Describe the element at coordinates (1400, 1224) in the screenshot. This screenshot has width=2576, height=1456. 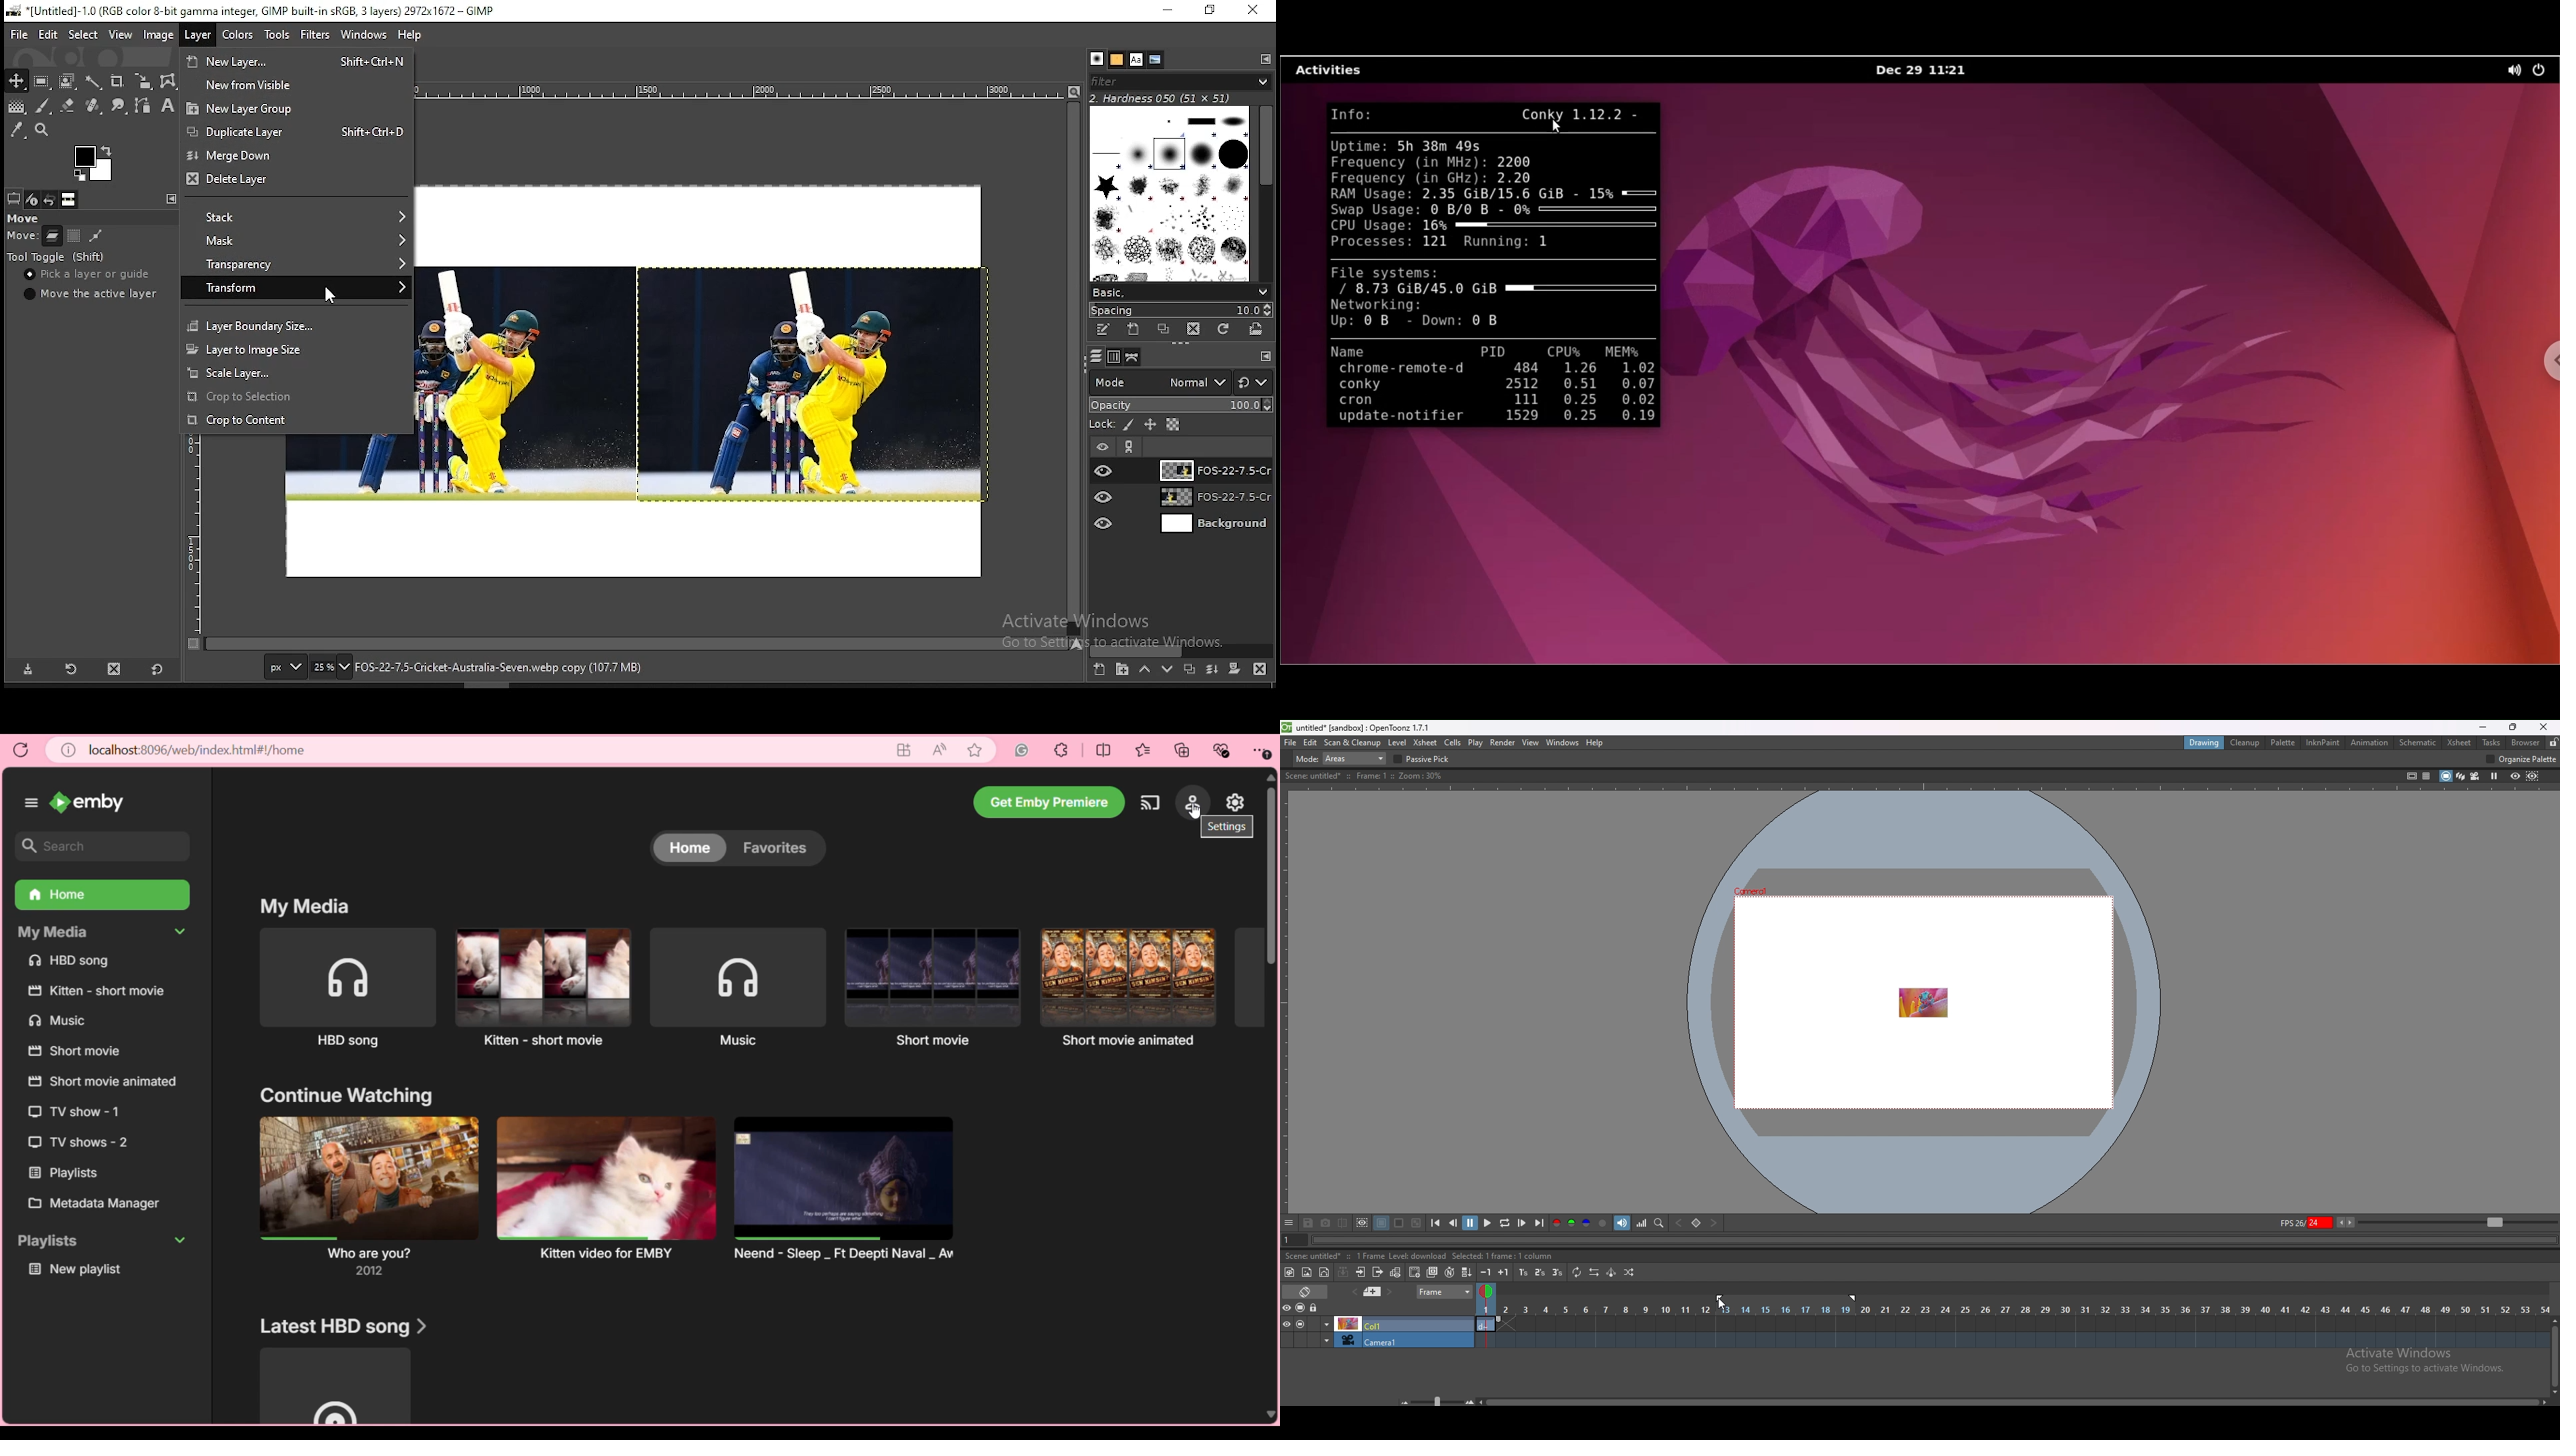
I see `white background` at that location.